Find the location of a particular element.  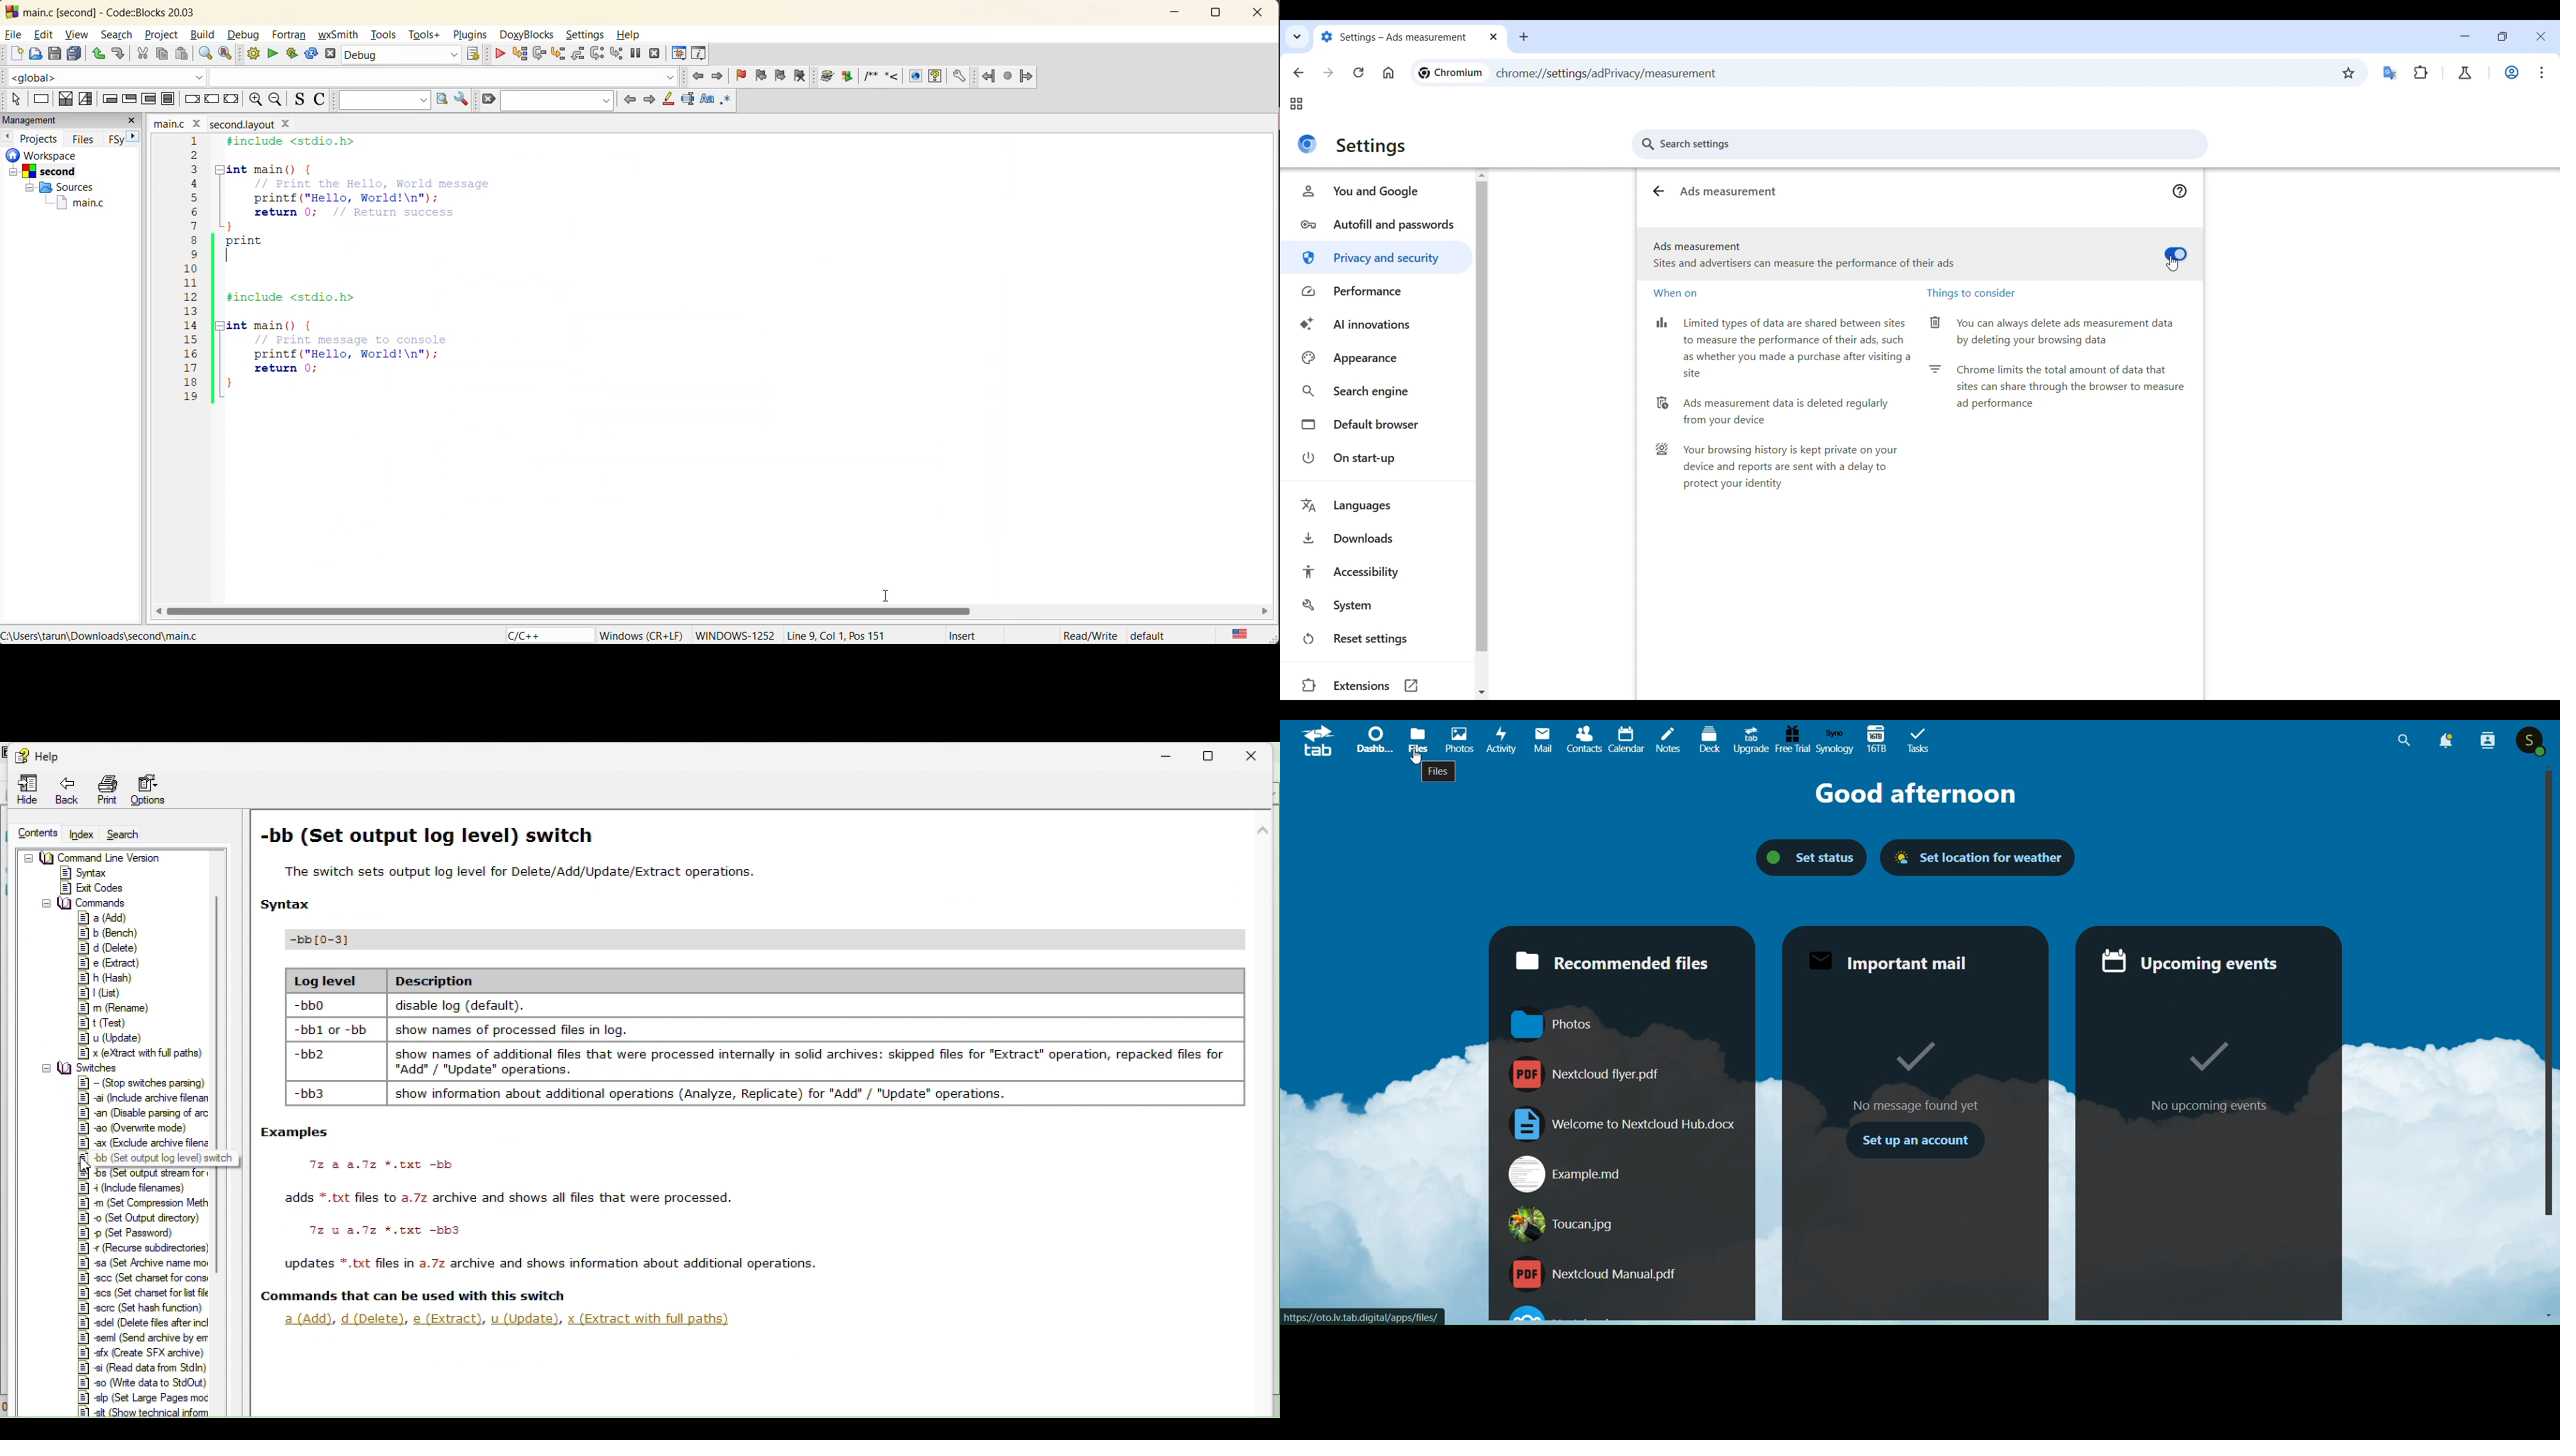

debugging windows is located at coordinates (678, 54).